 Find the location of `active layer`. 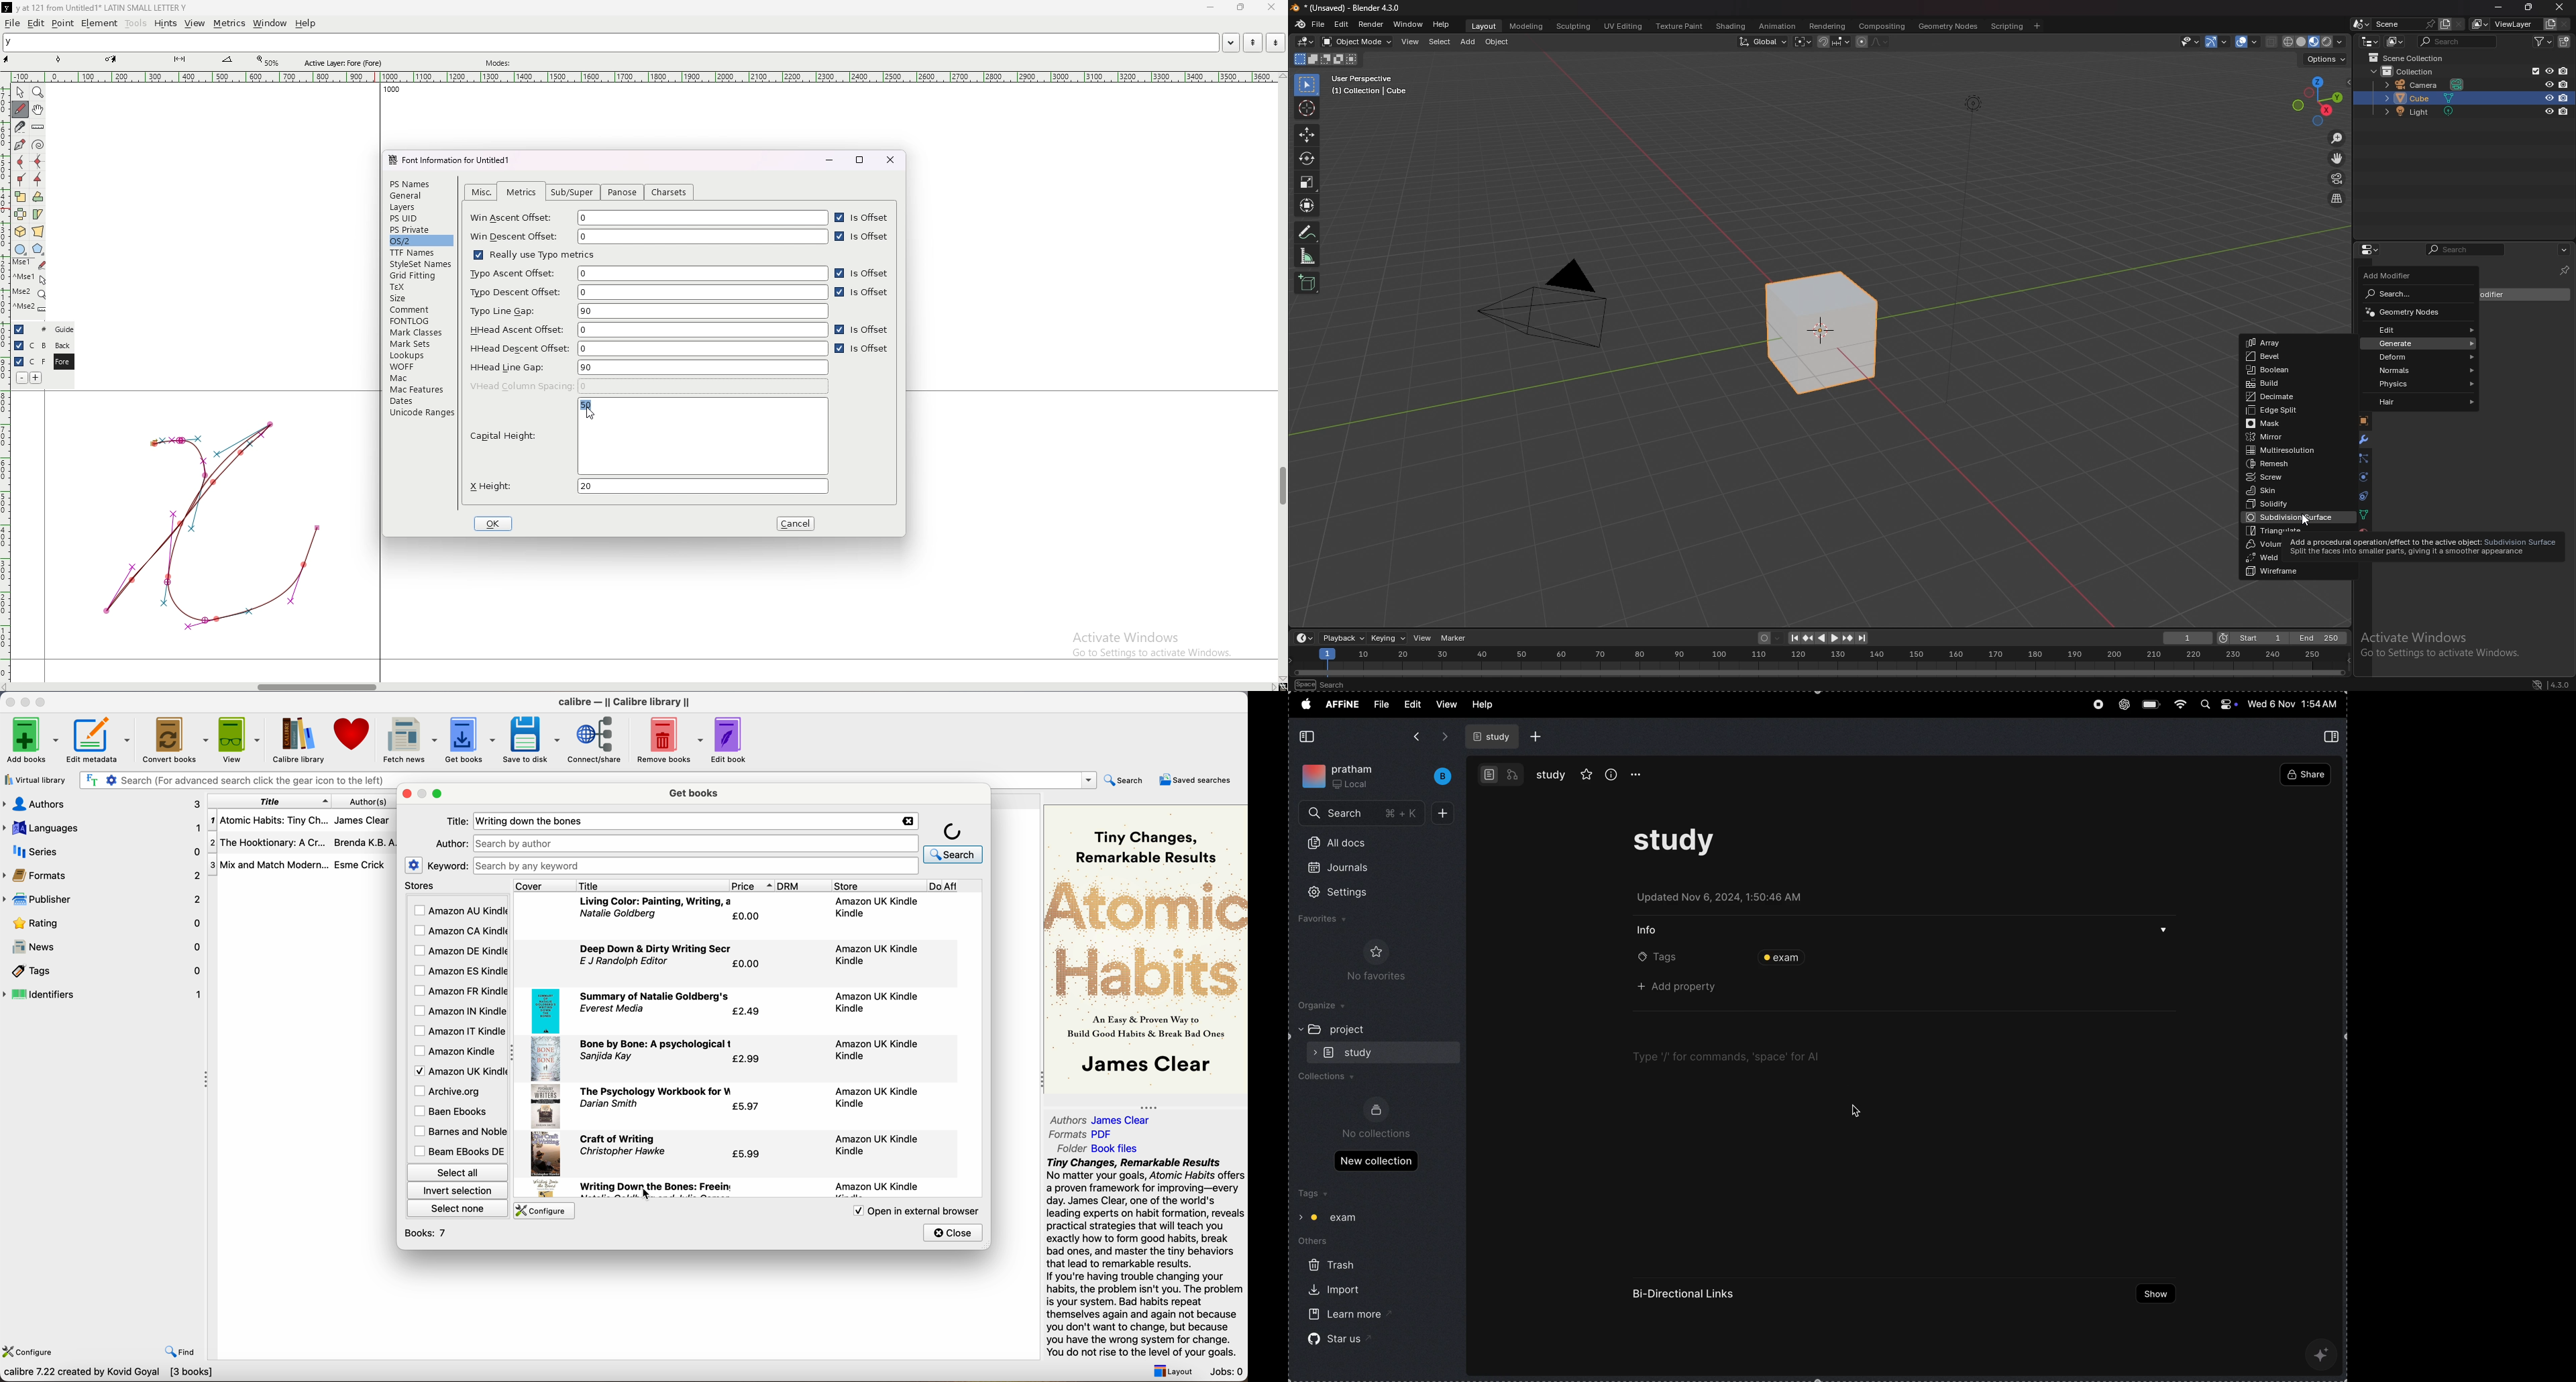

active layer is located at coordinates (346, 63).